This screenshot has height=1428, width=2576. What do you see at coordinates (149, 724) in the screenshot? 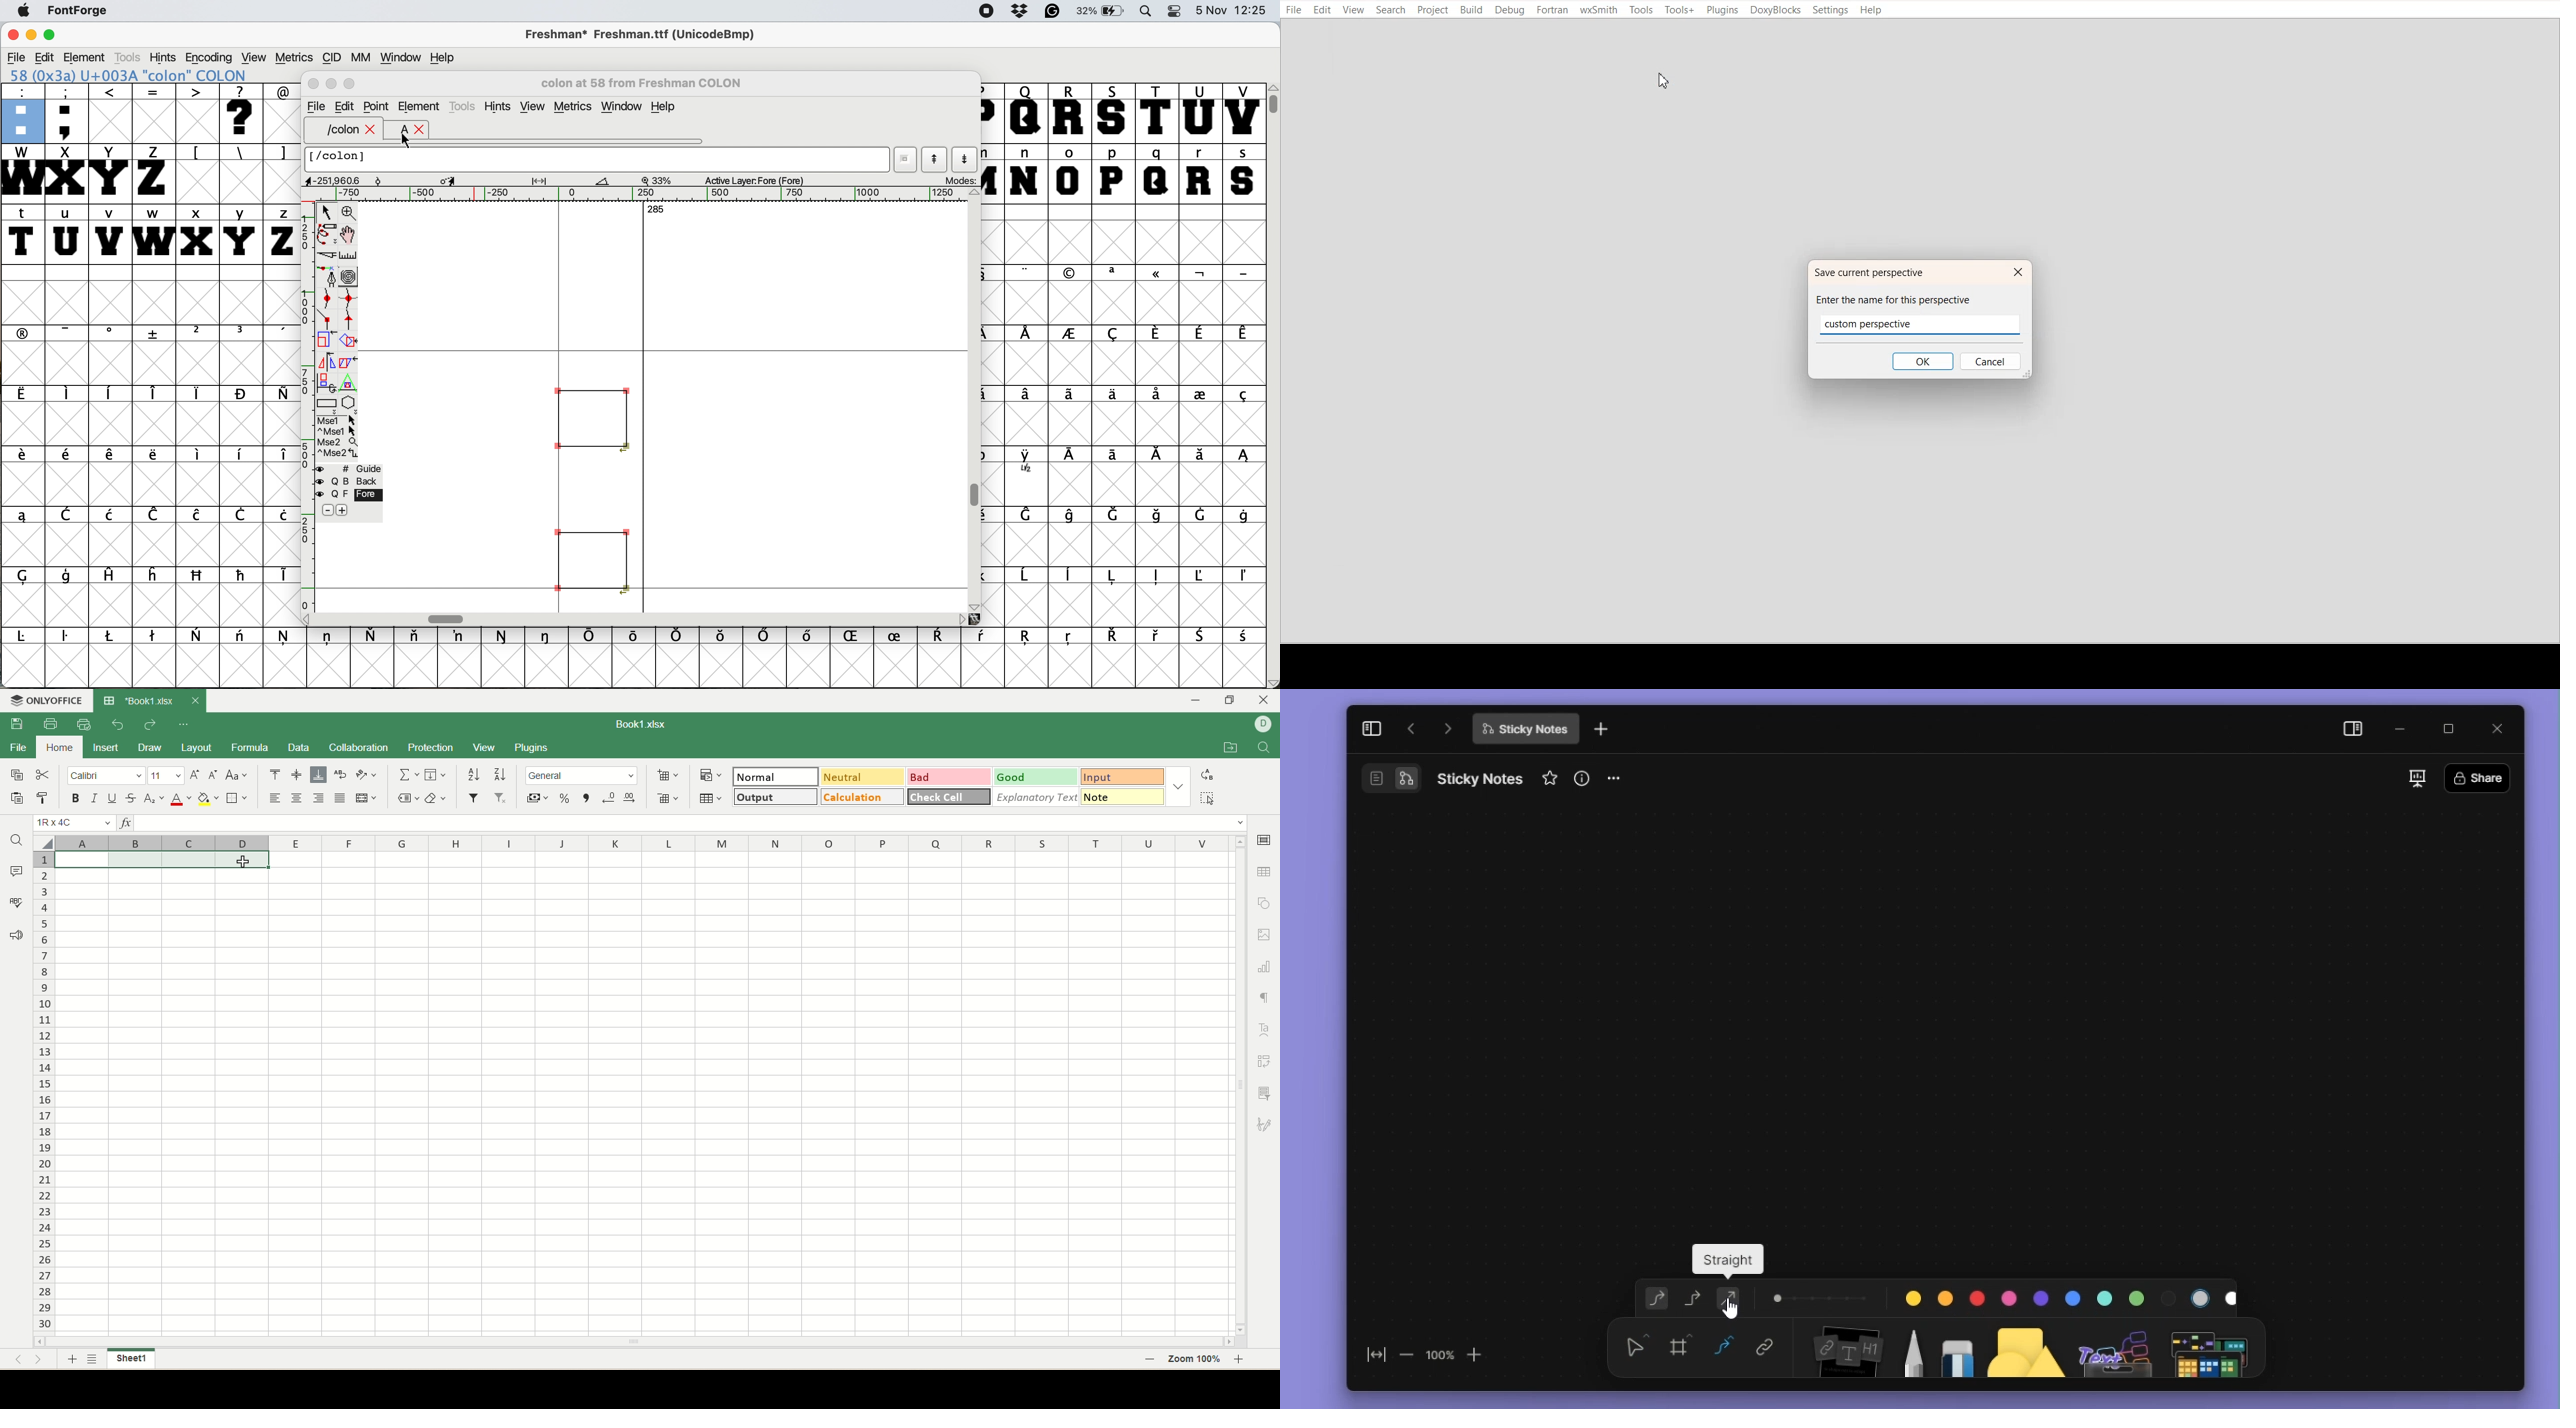
I see `redo` at bounding box center [149, 724].